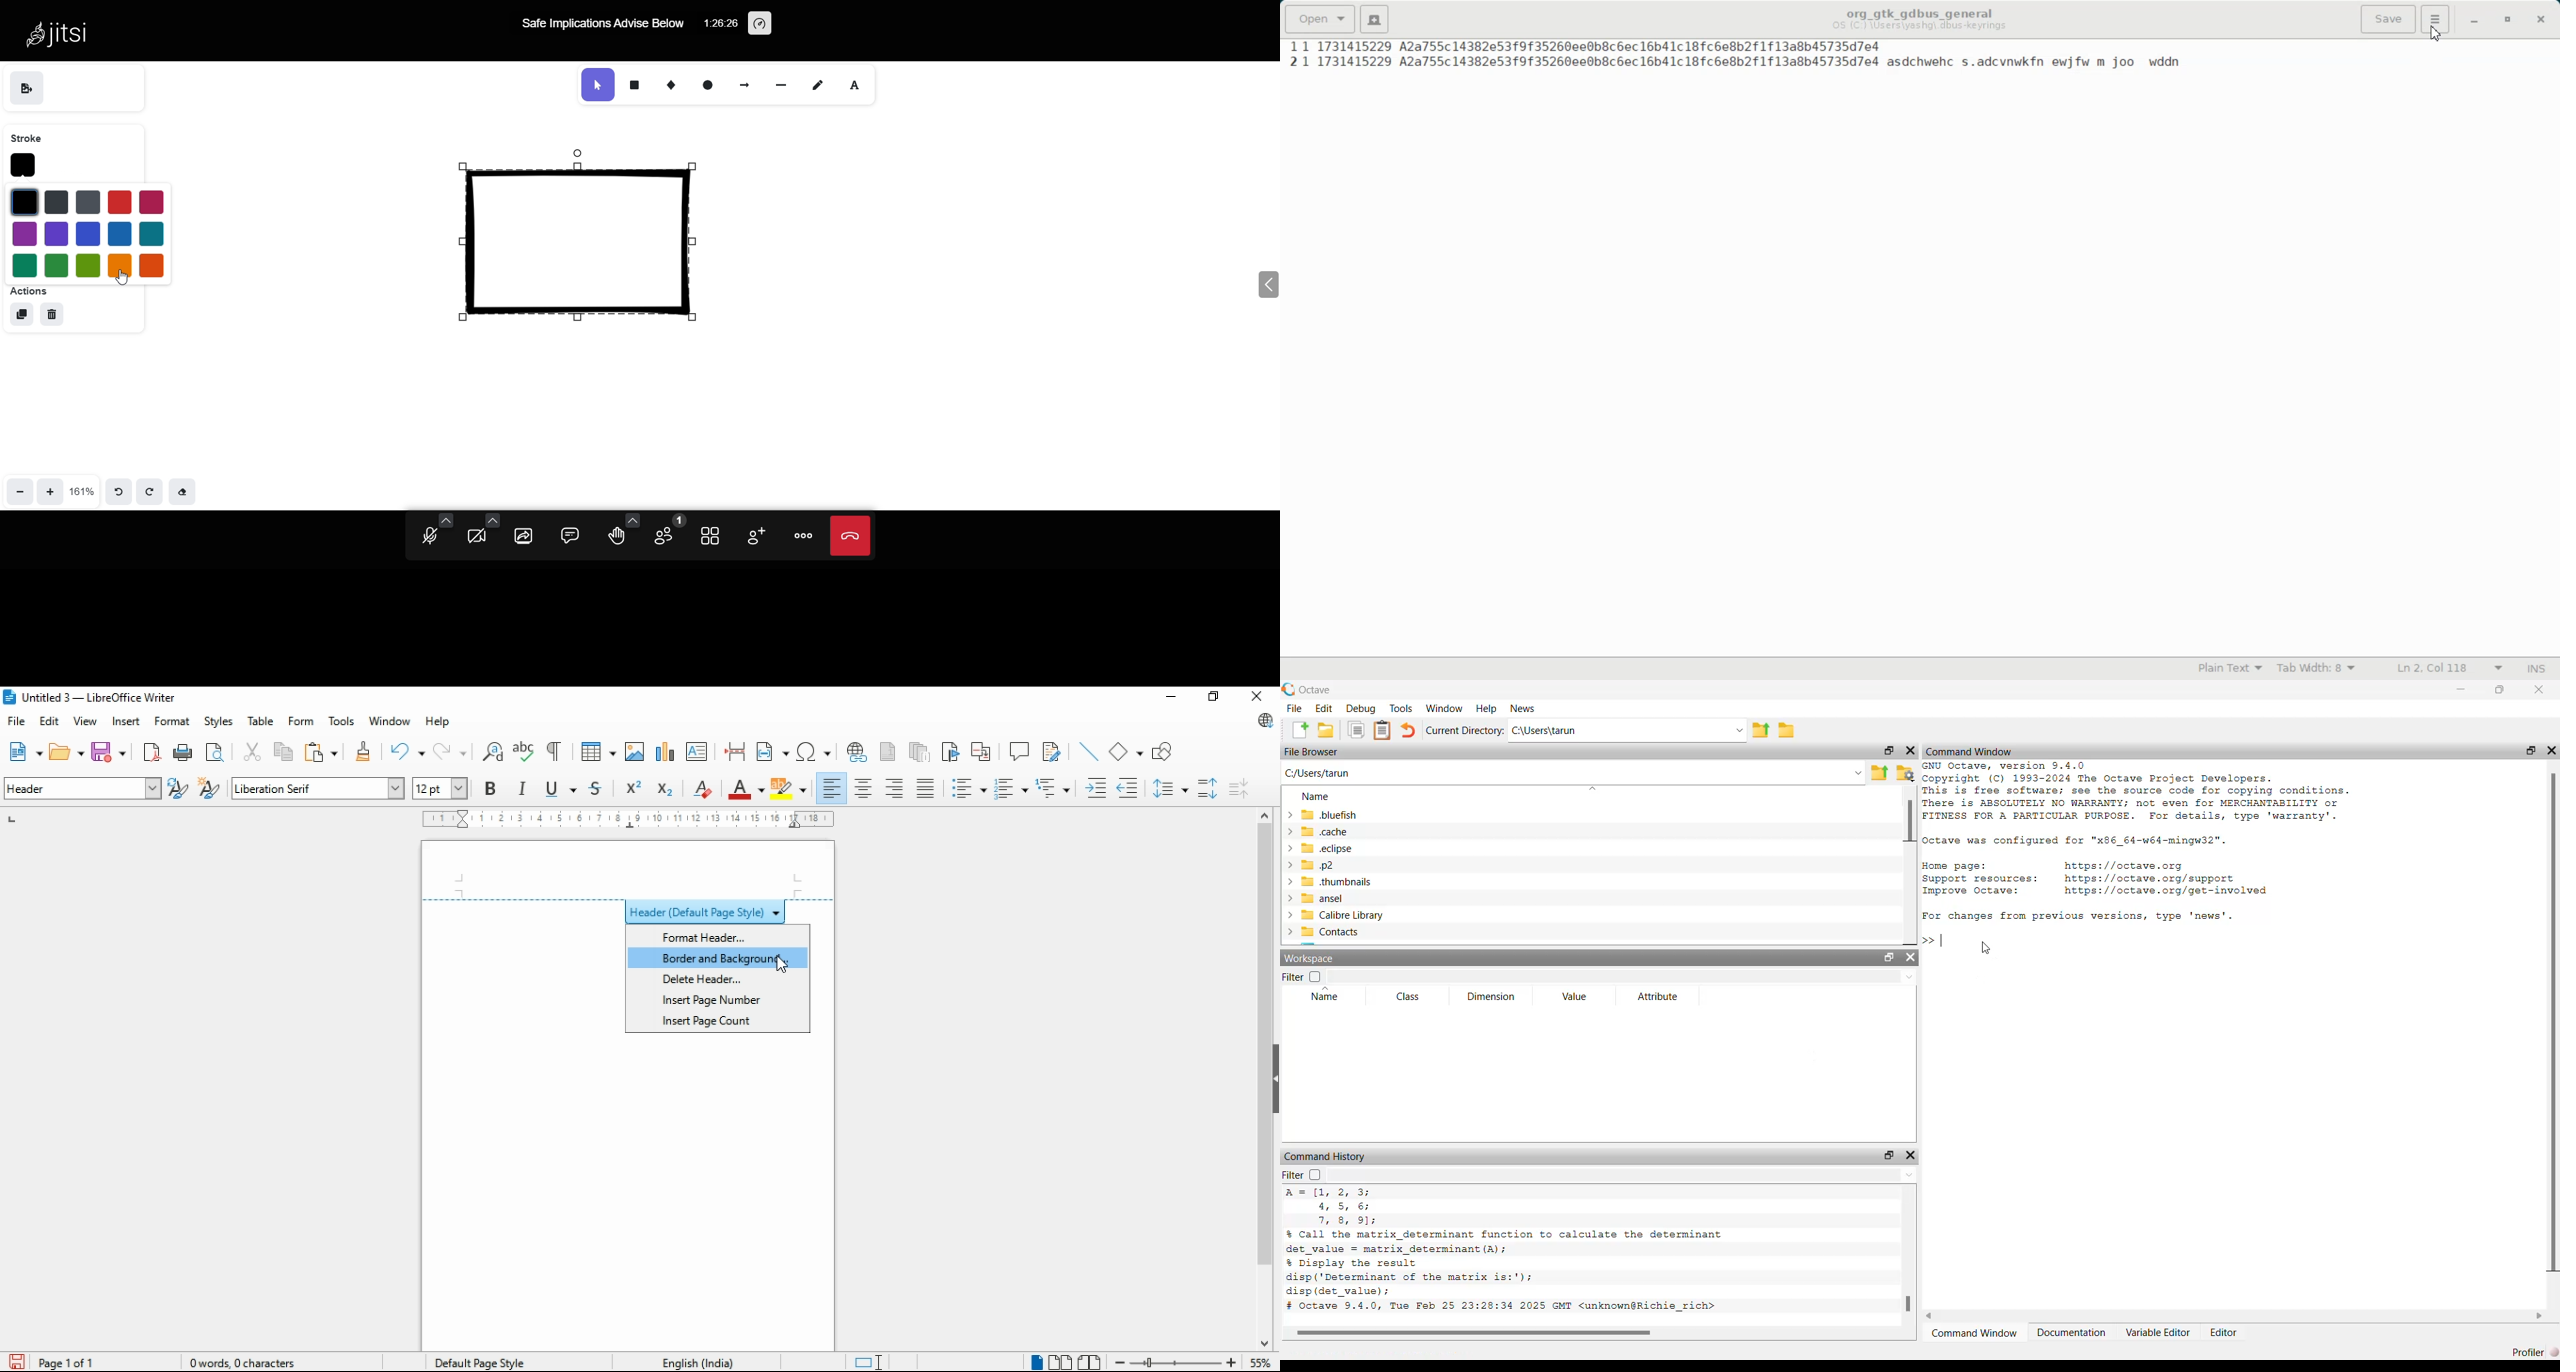 This screenshot has height=1372, width=2576. I want to click on attribute, so click(1657, 996).